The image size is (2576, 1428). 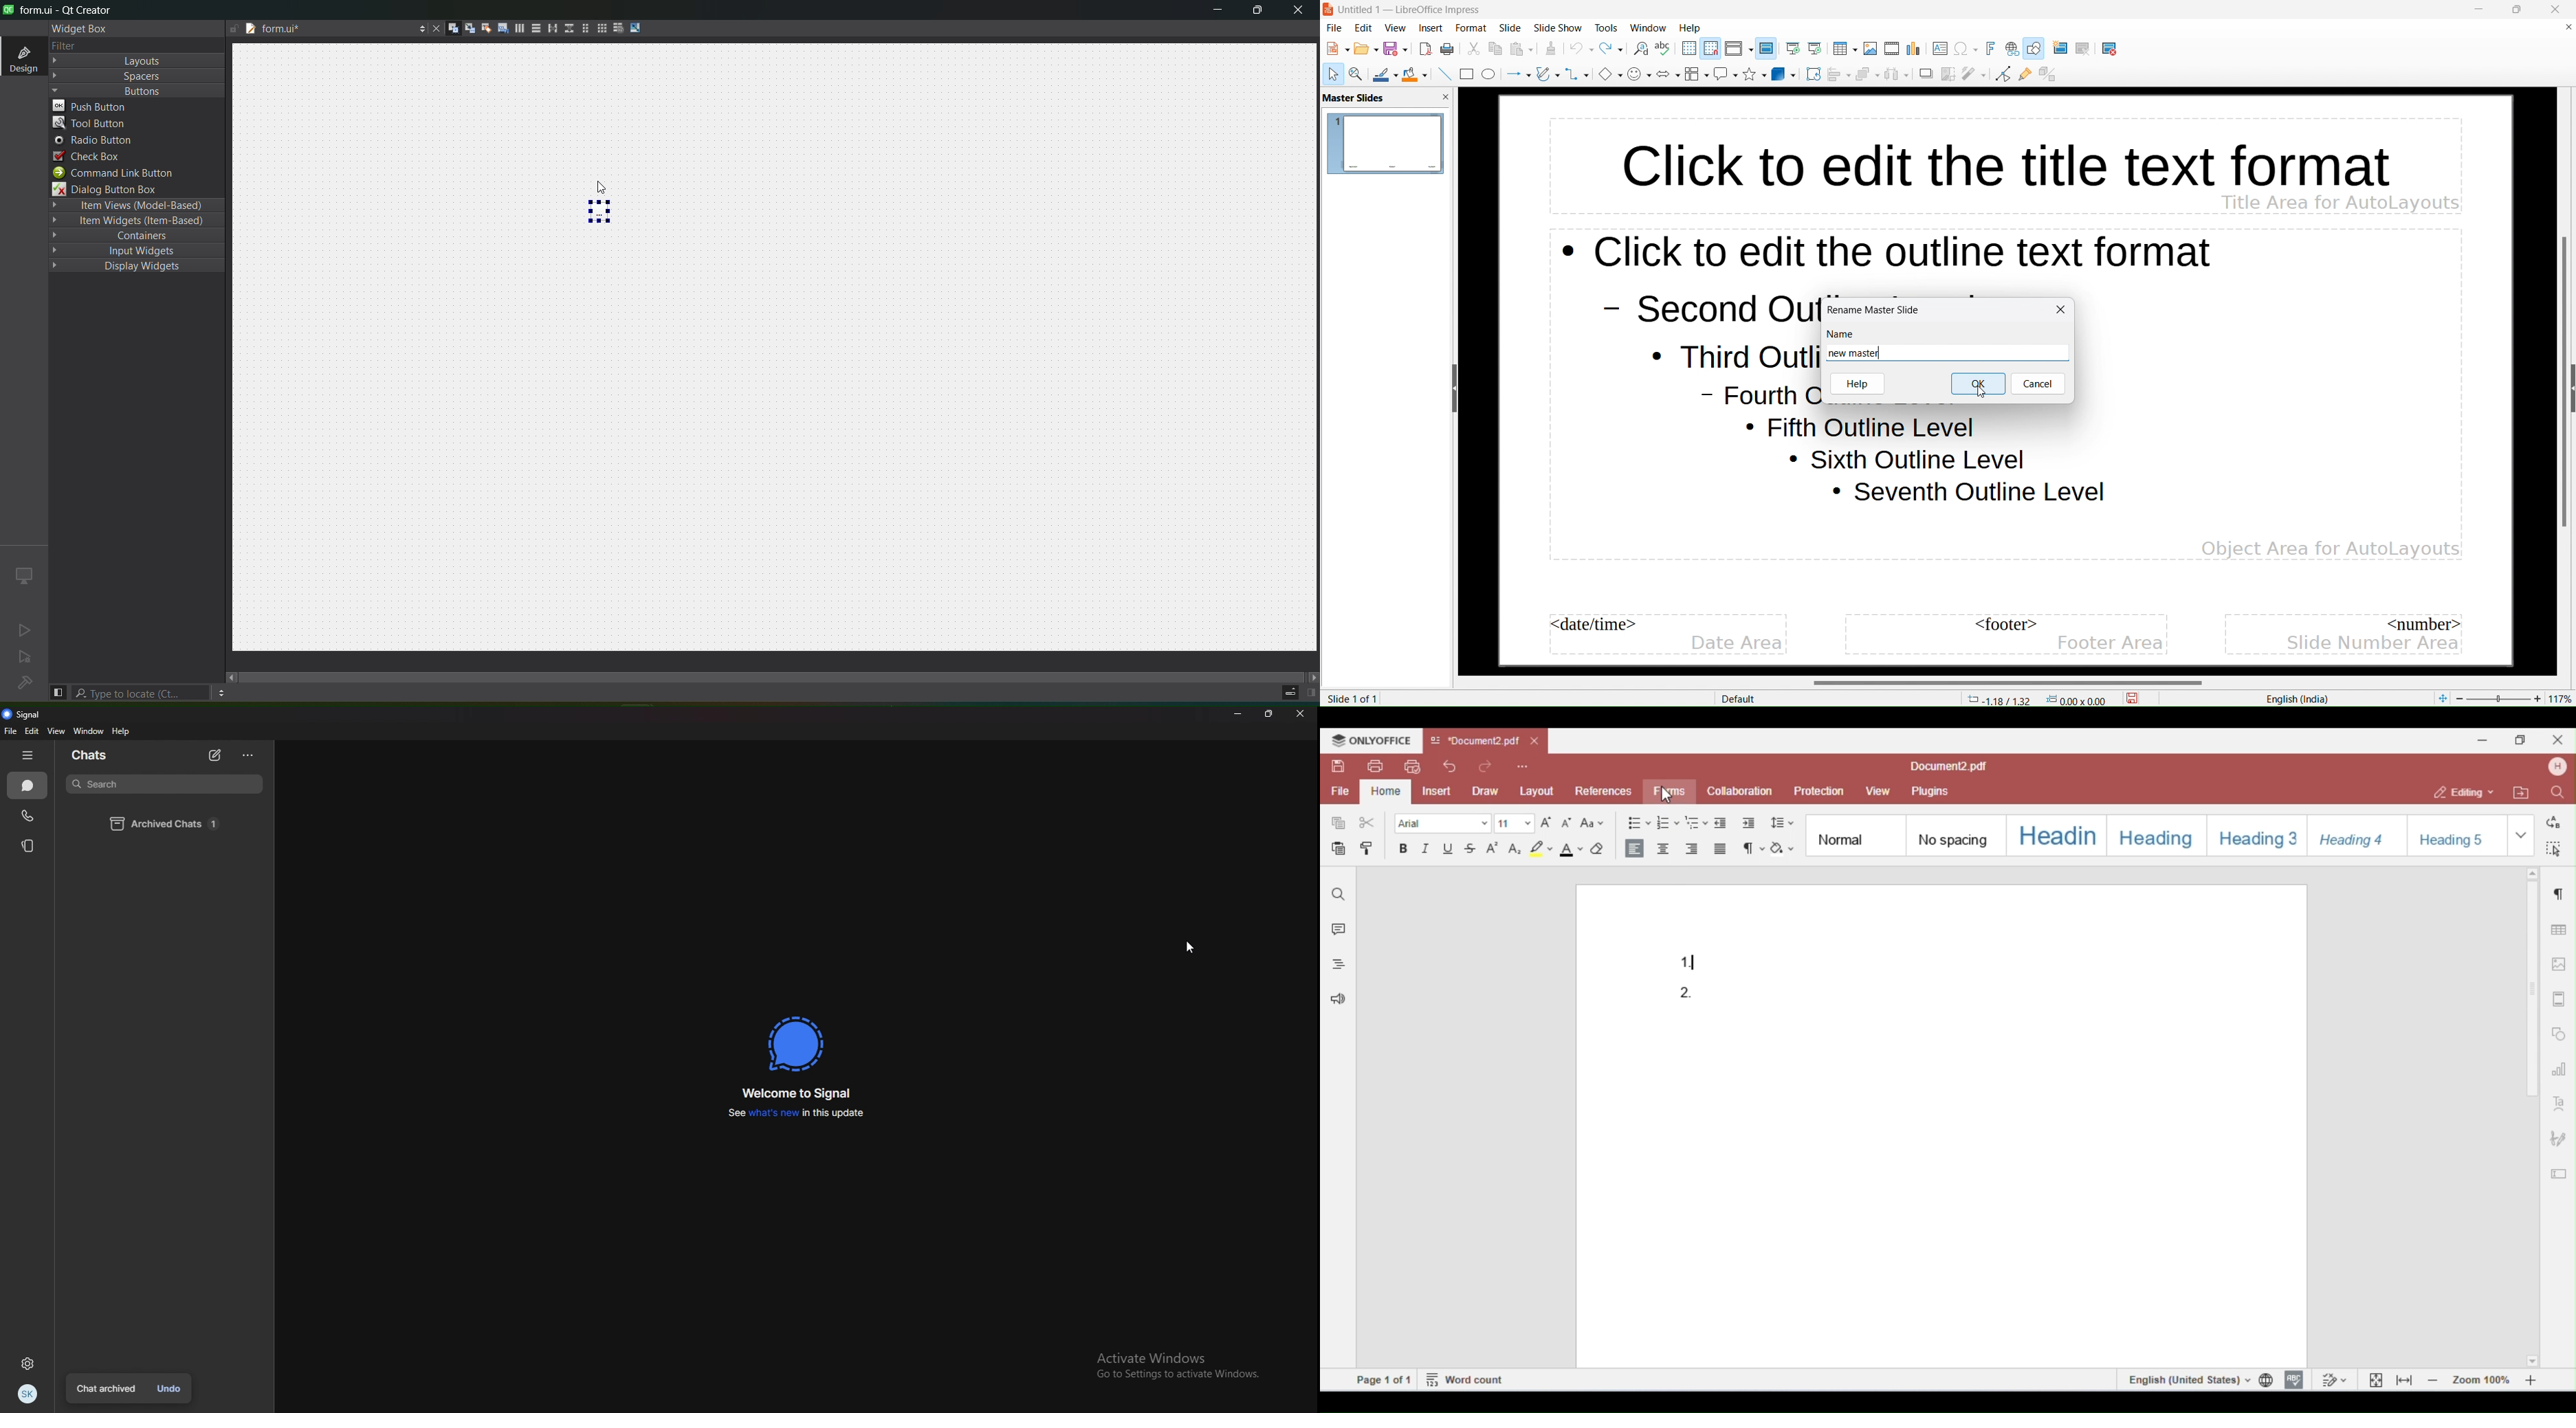 What do you see at coordinates (2002, 625) in the screenshot?
I see `<footer>` at bounding box center [2002, 625].